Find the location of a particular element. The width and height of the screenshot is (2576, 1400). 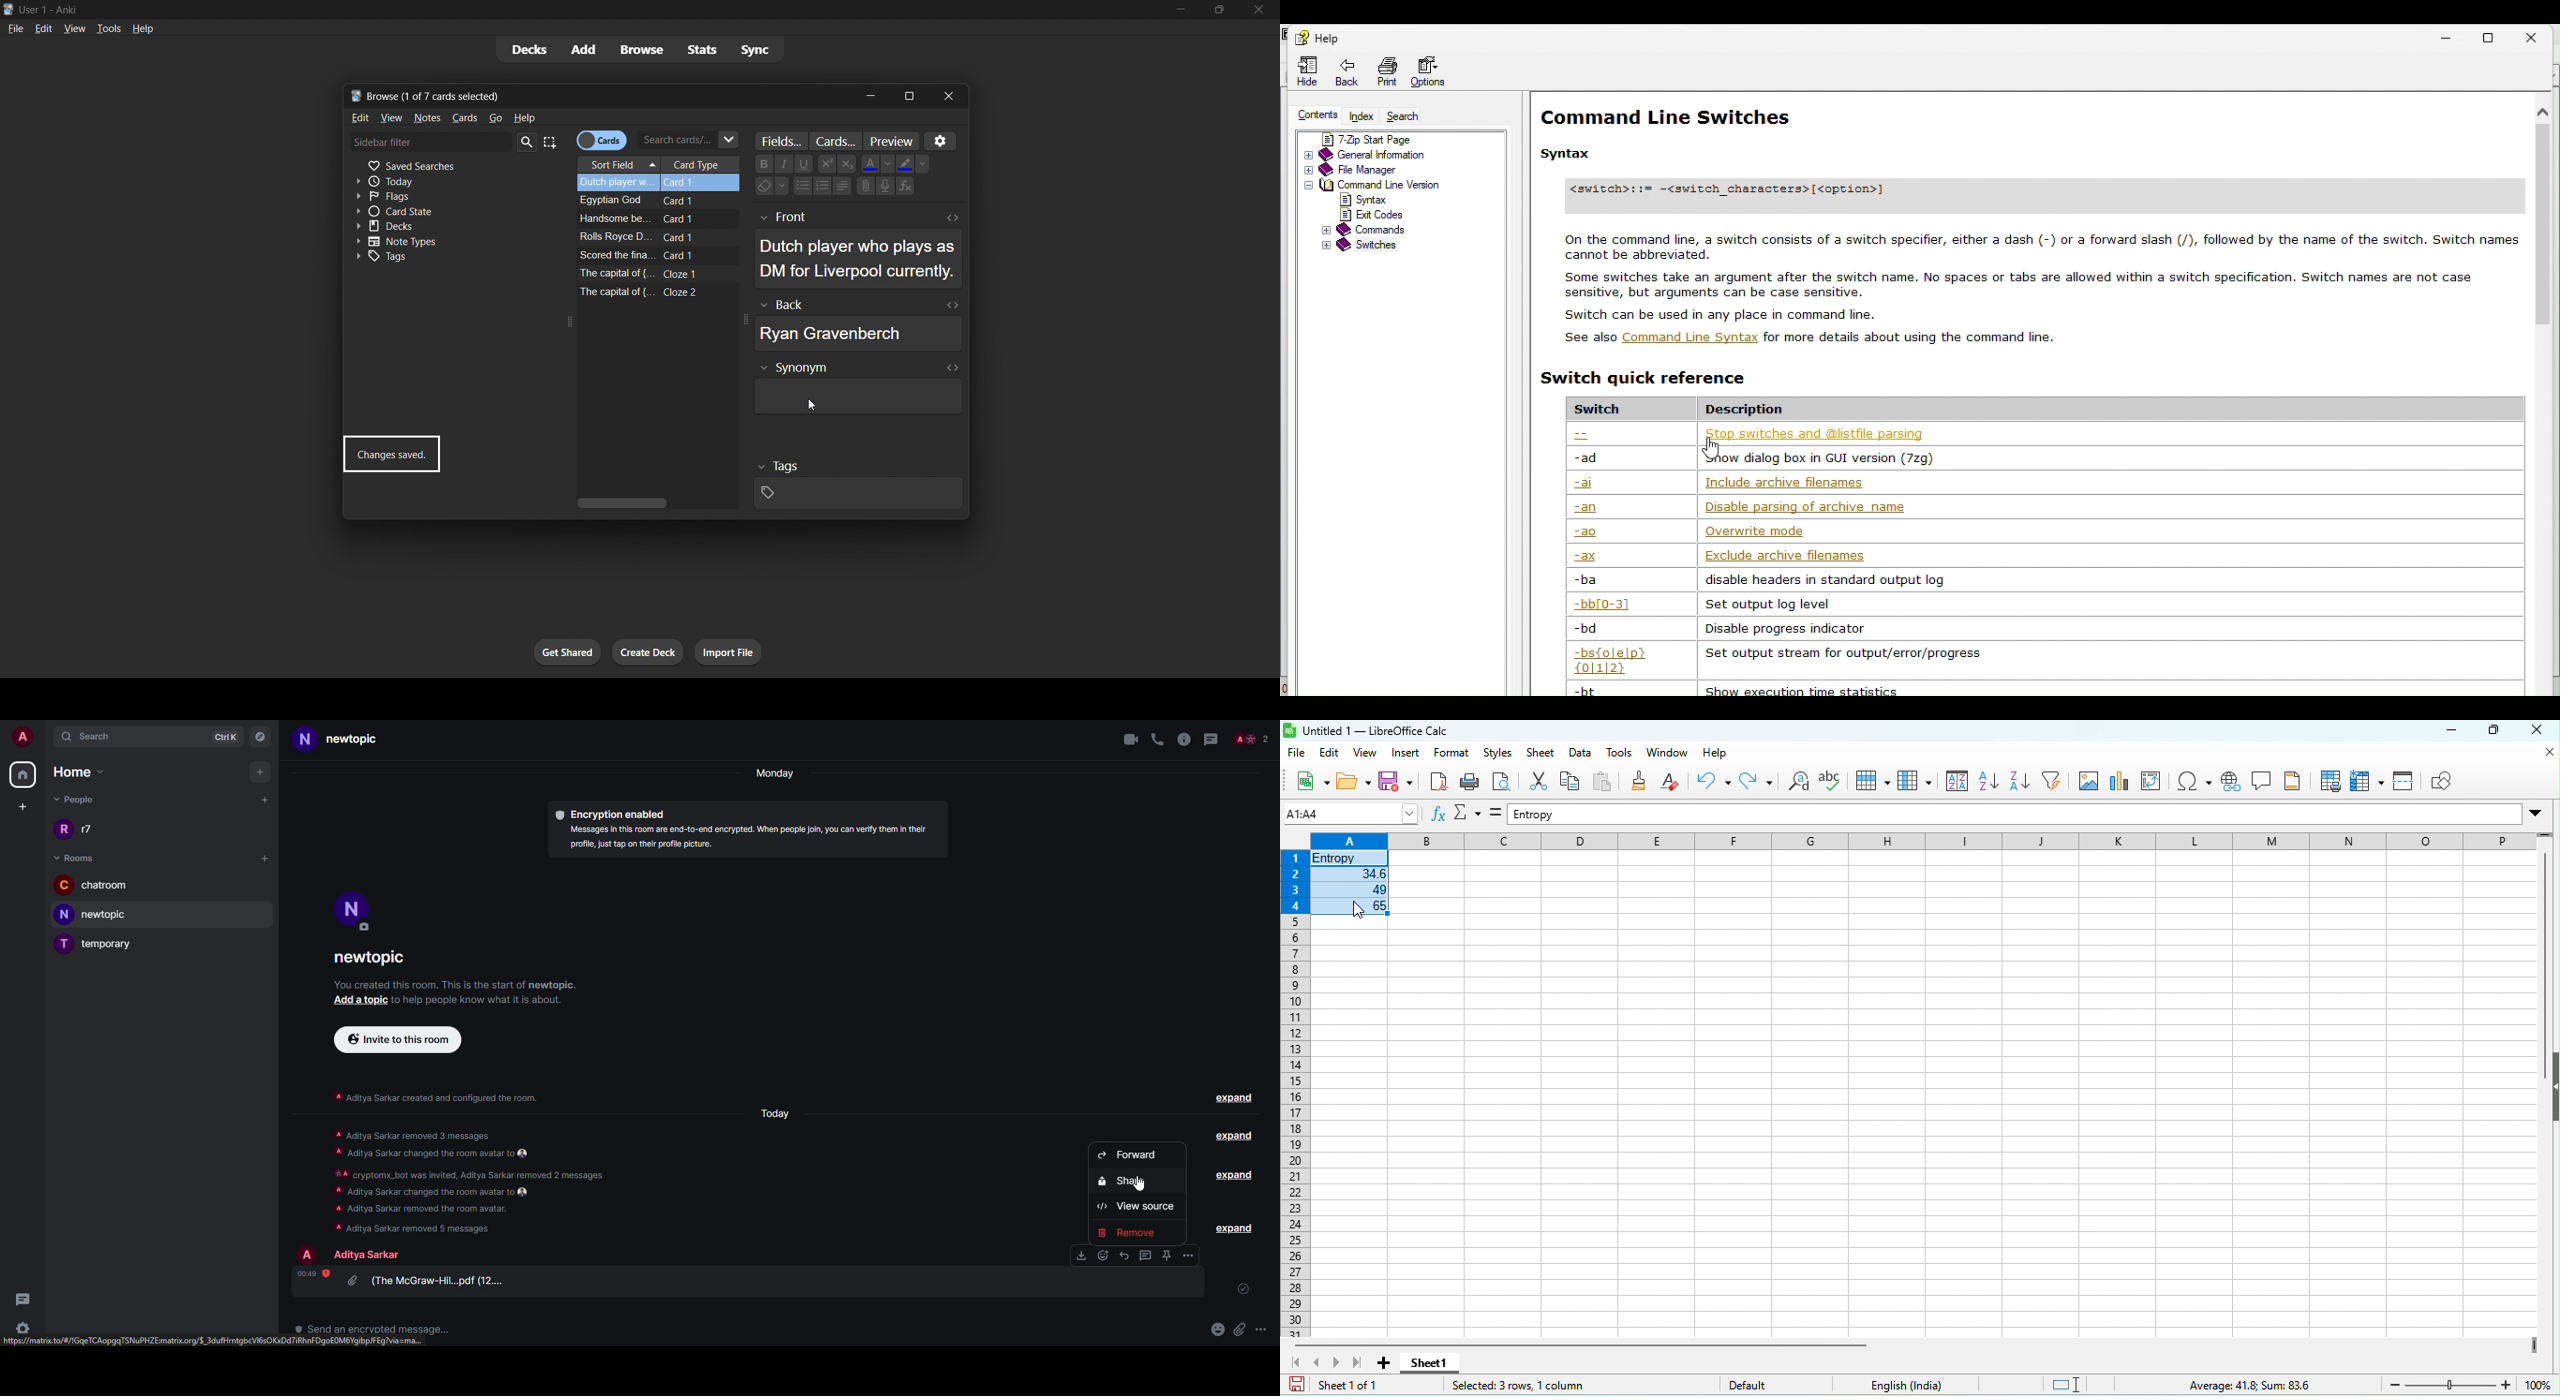

info is located at coordinates (486, 1003).